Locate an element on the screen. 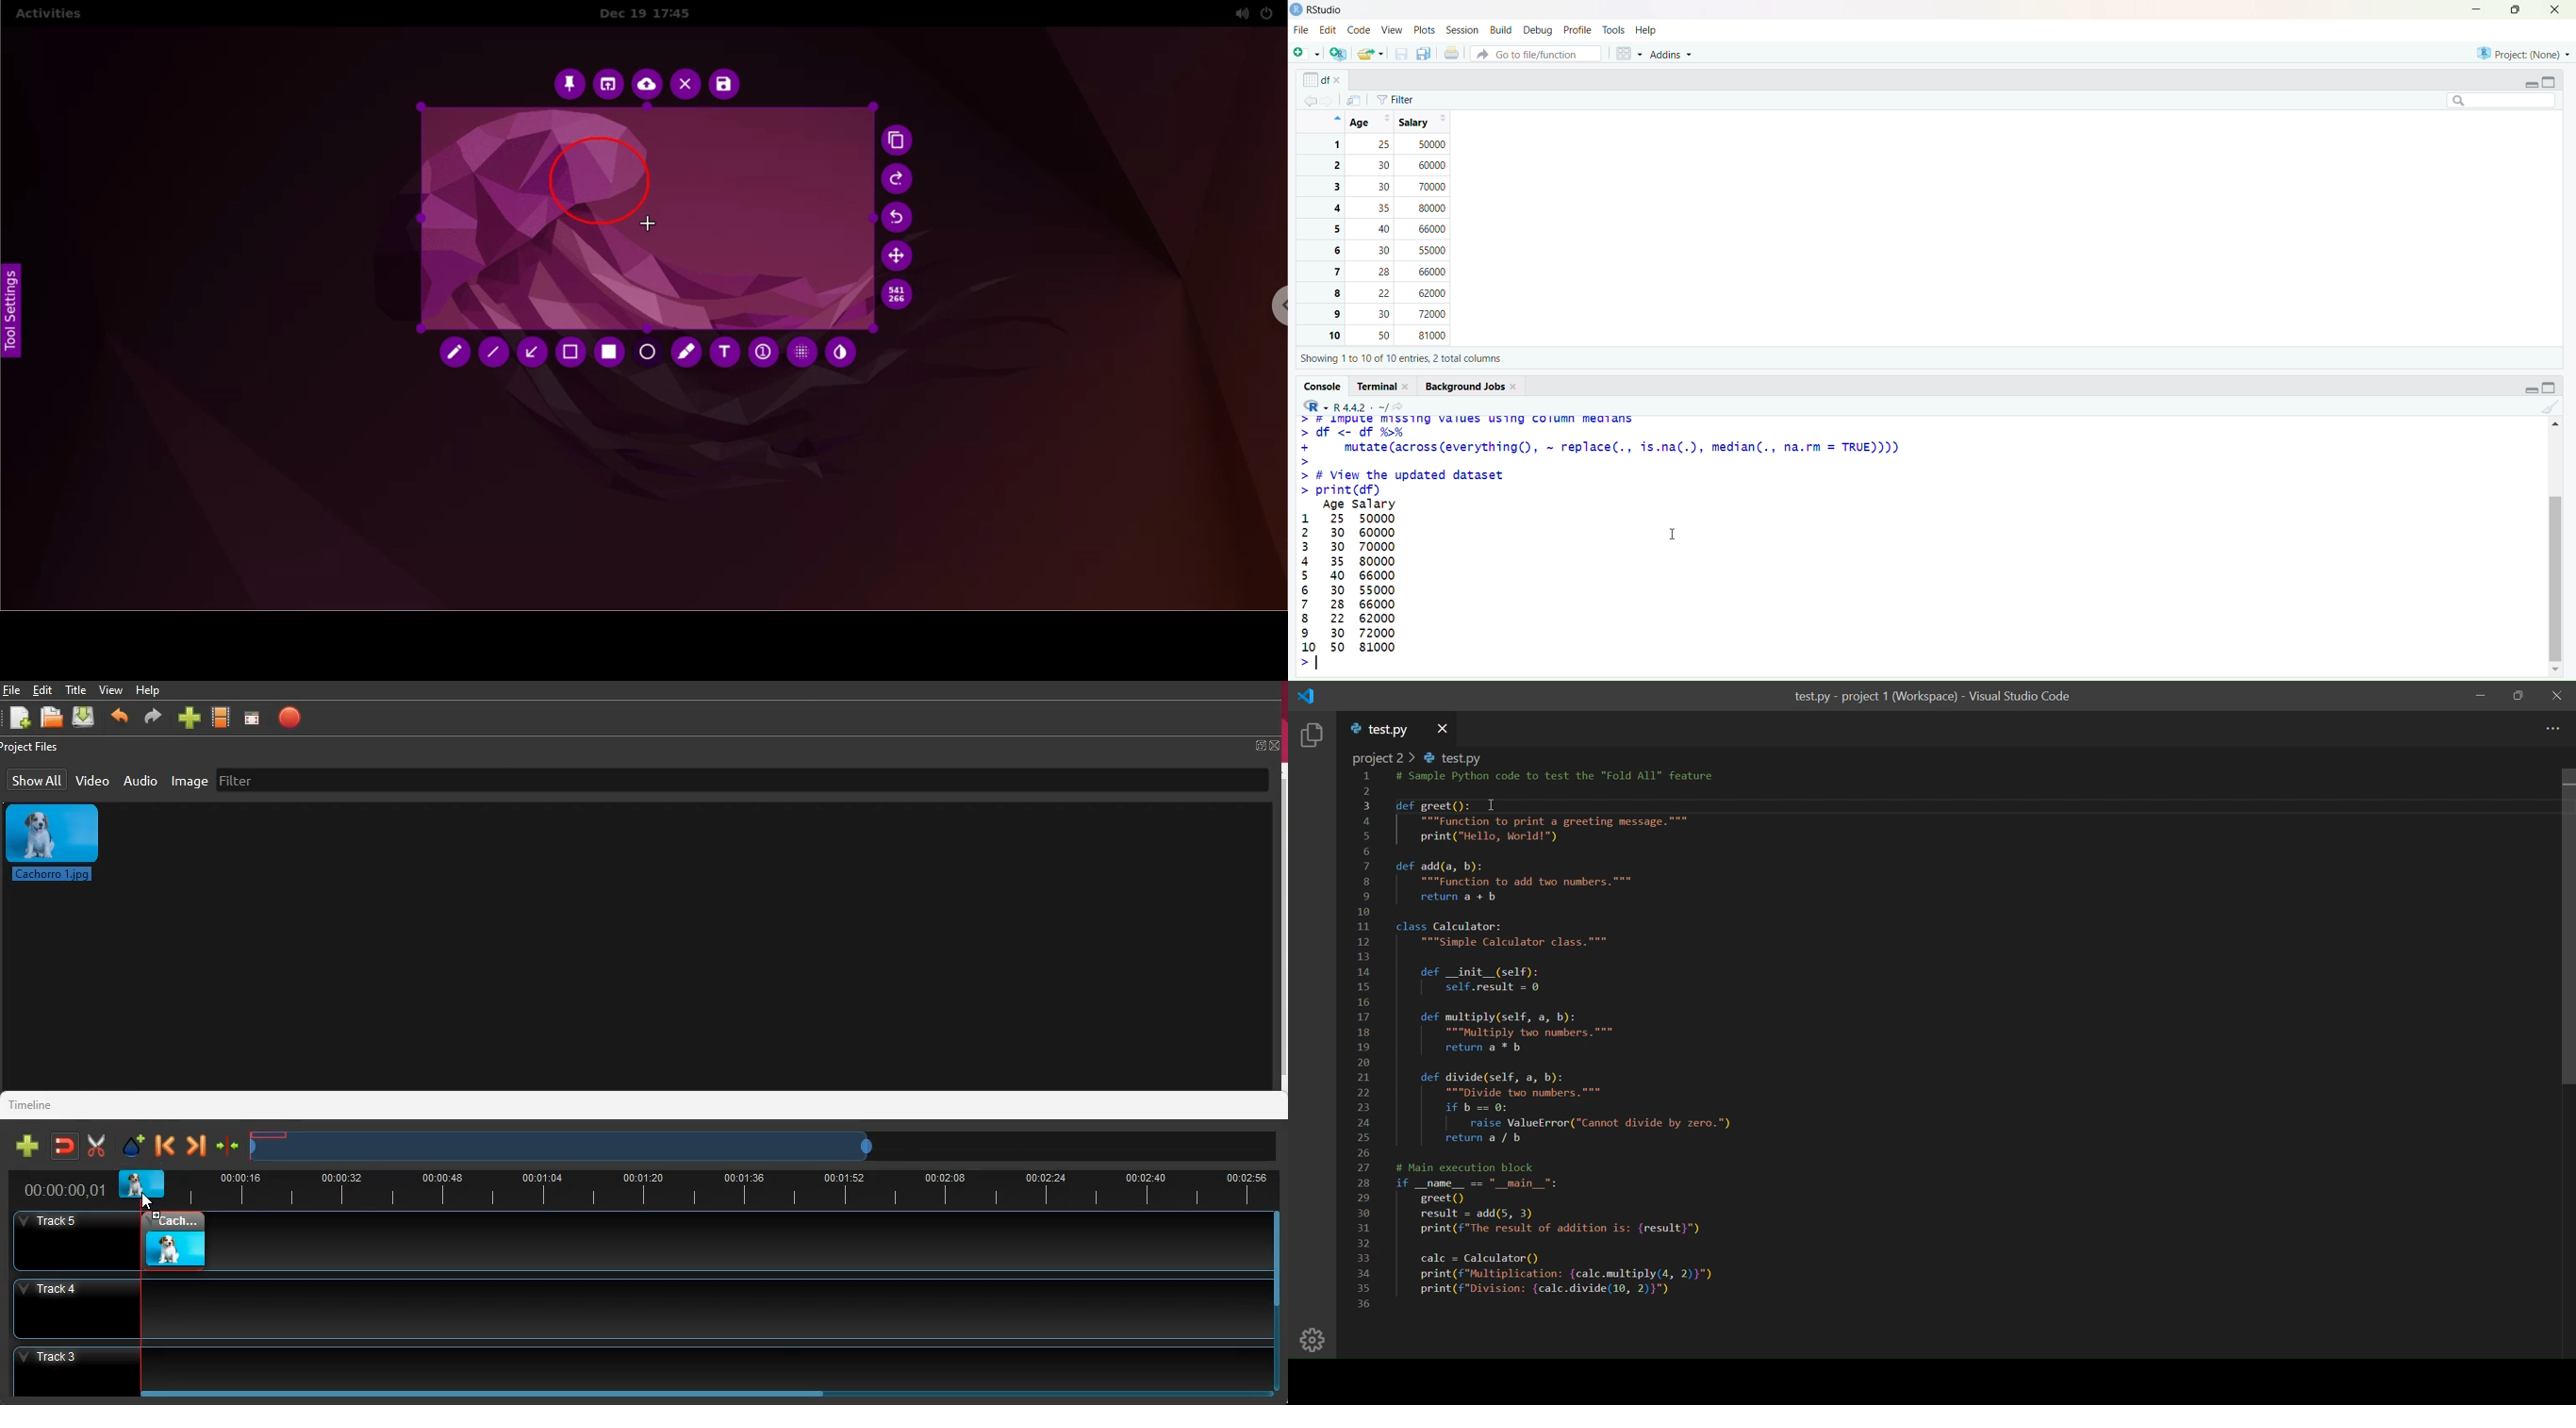 The width and height of the screenshot is (2576, 1428). plots is located at coordinates (1424, 29).